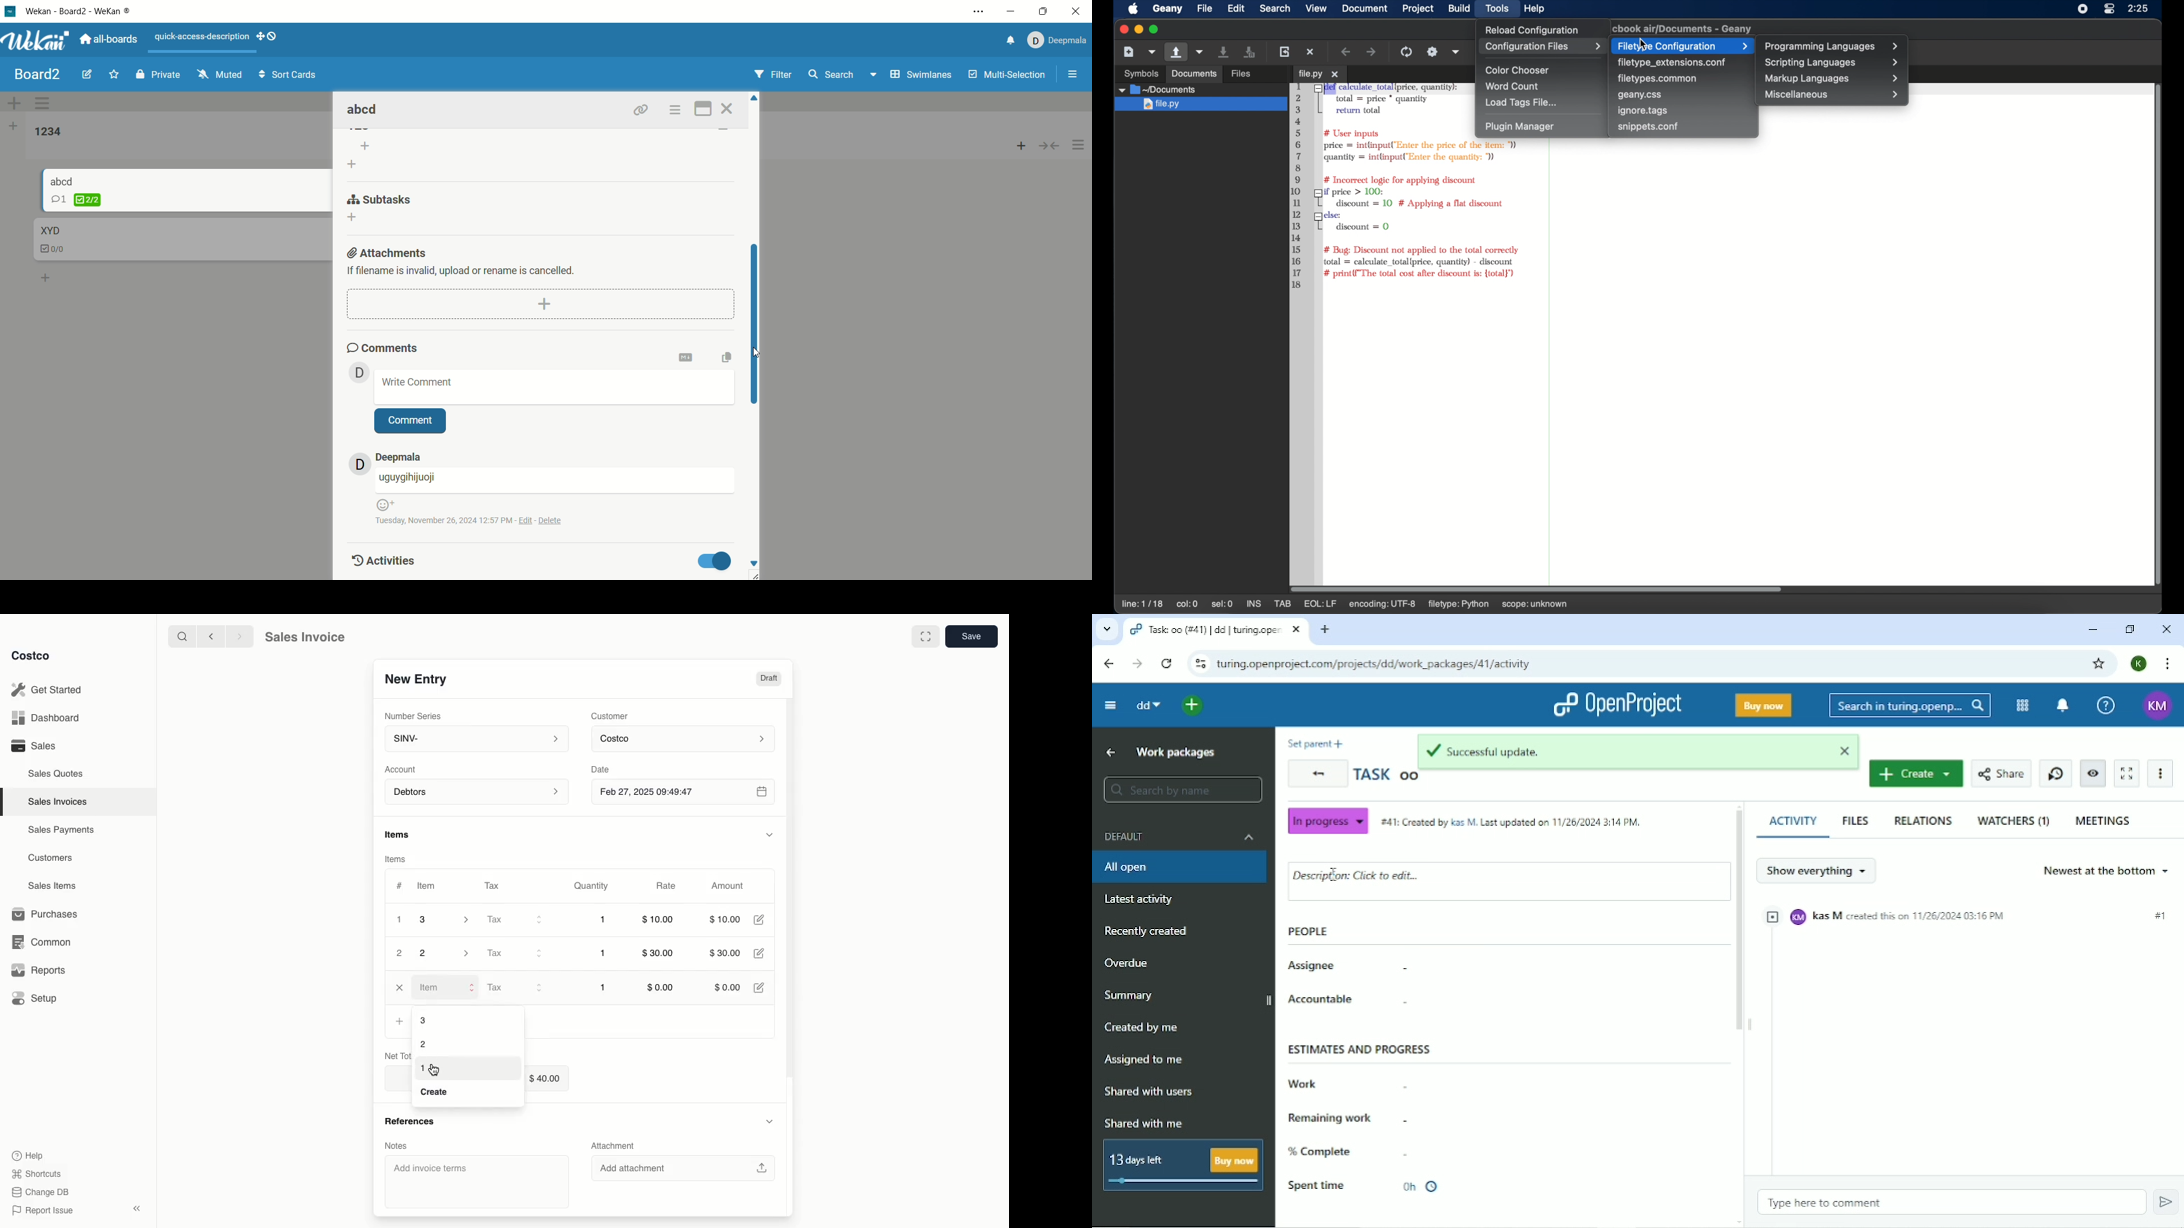 Image resolution: width=2184 pixels, height=1232 pixels. What do you see at coordinates (208, 636) in the screenshot?
I see `backward` at bounding box center [208, 636].